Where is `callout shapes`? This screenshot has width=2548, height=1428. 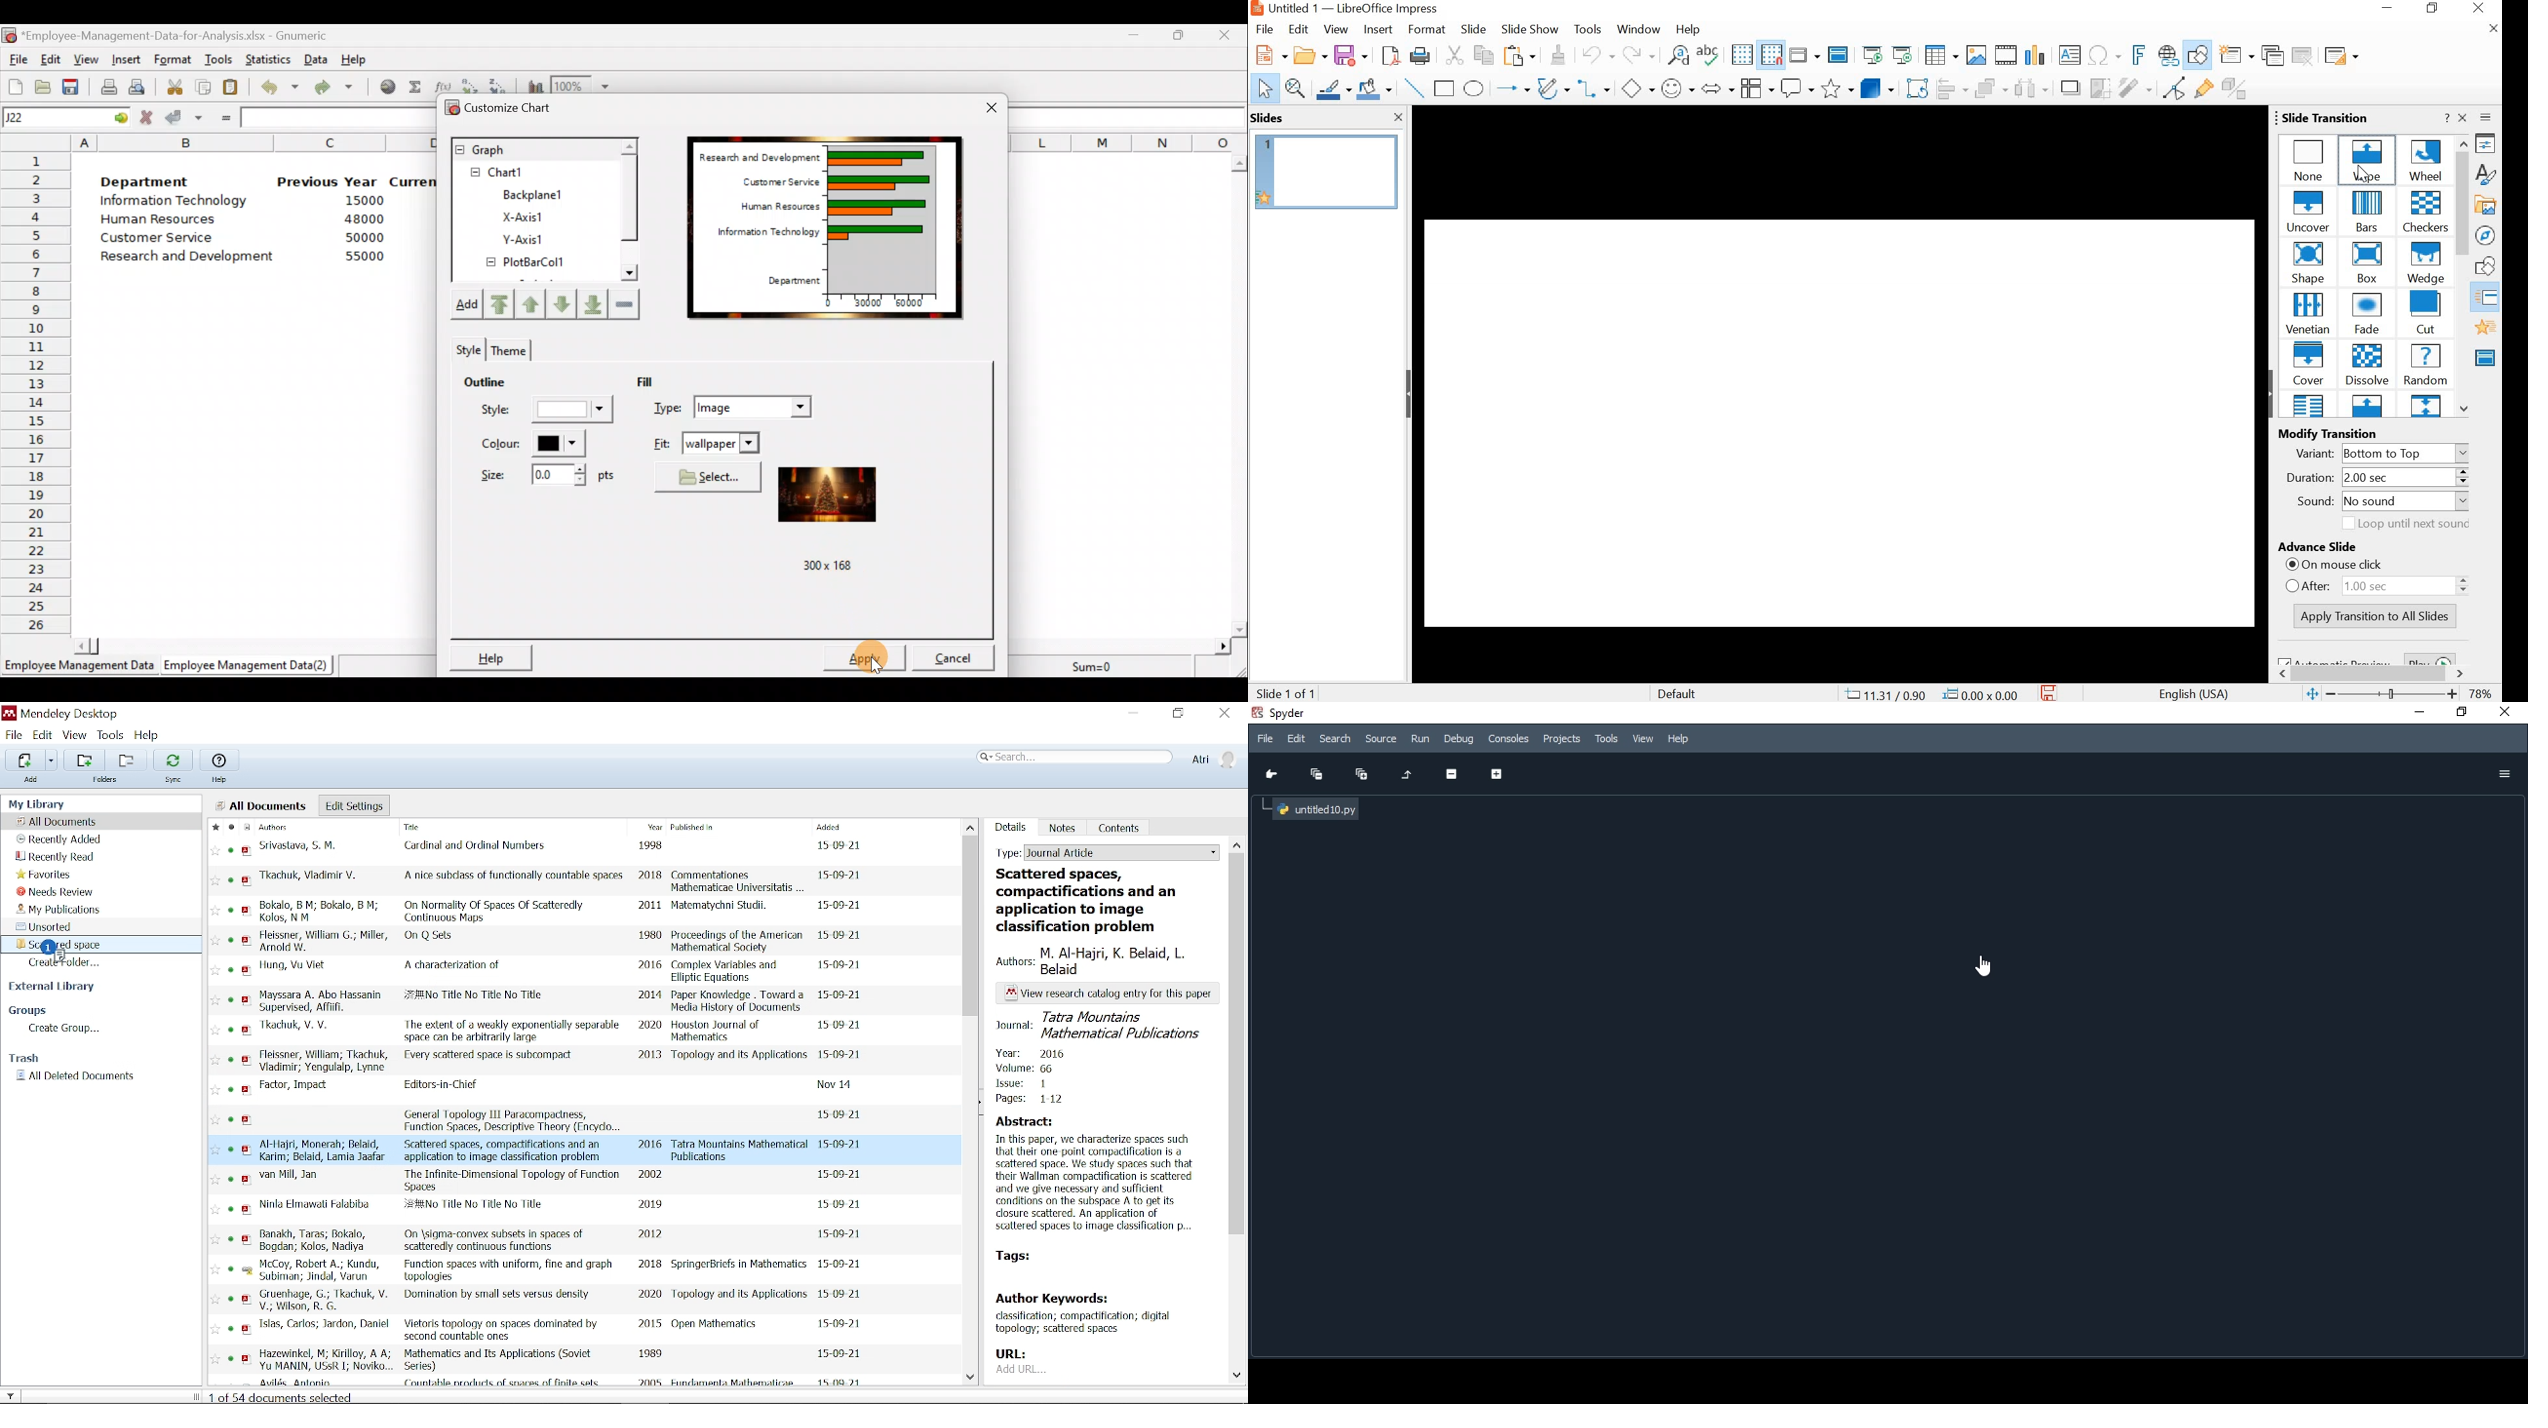 callout shapes is located at coordinates (1797, 88).